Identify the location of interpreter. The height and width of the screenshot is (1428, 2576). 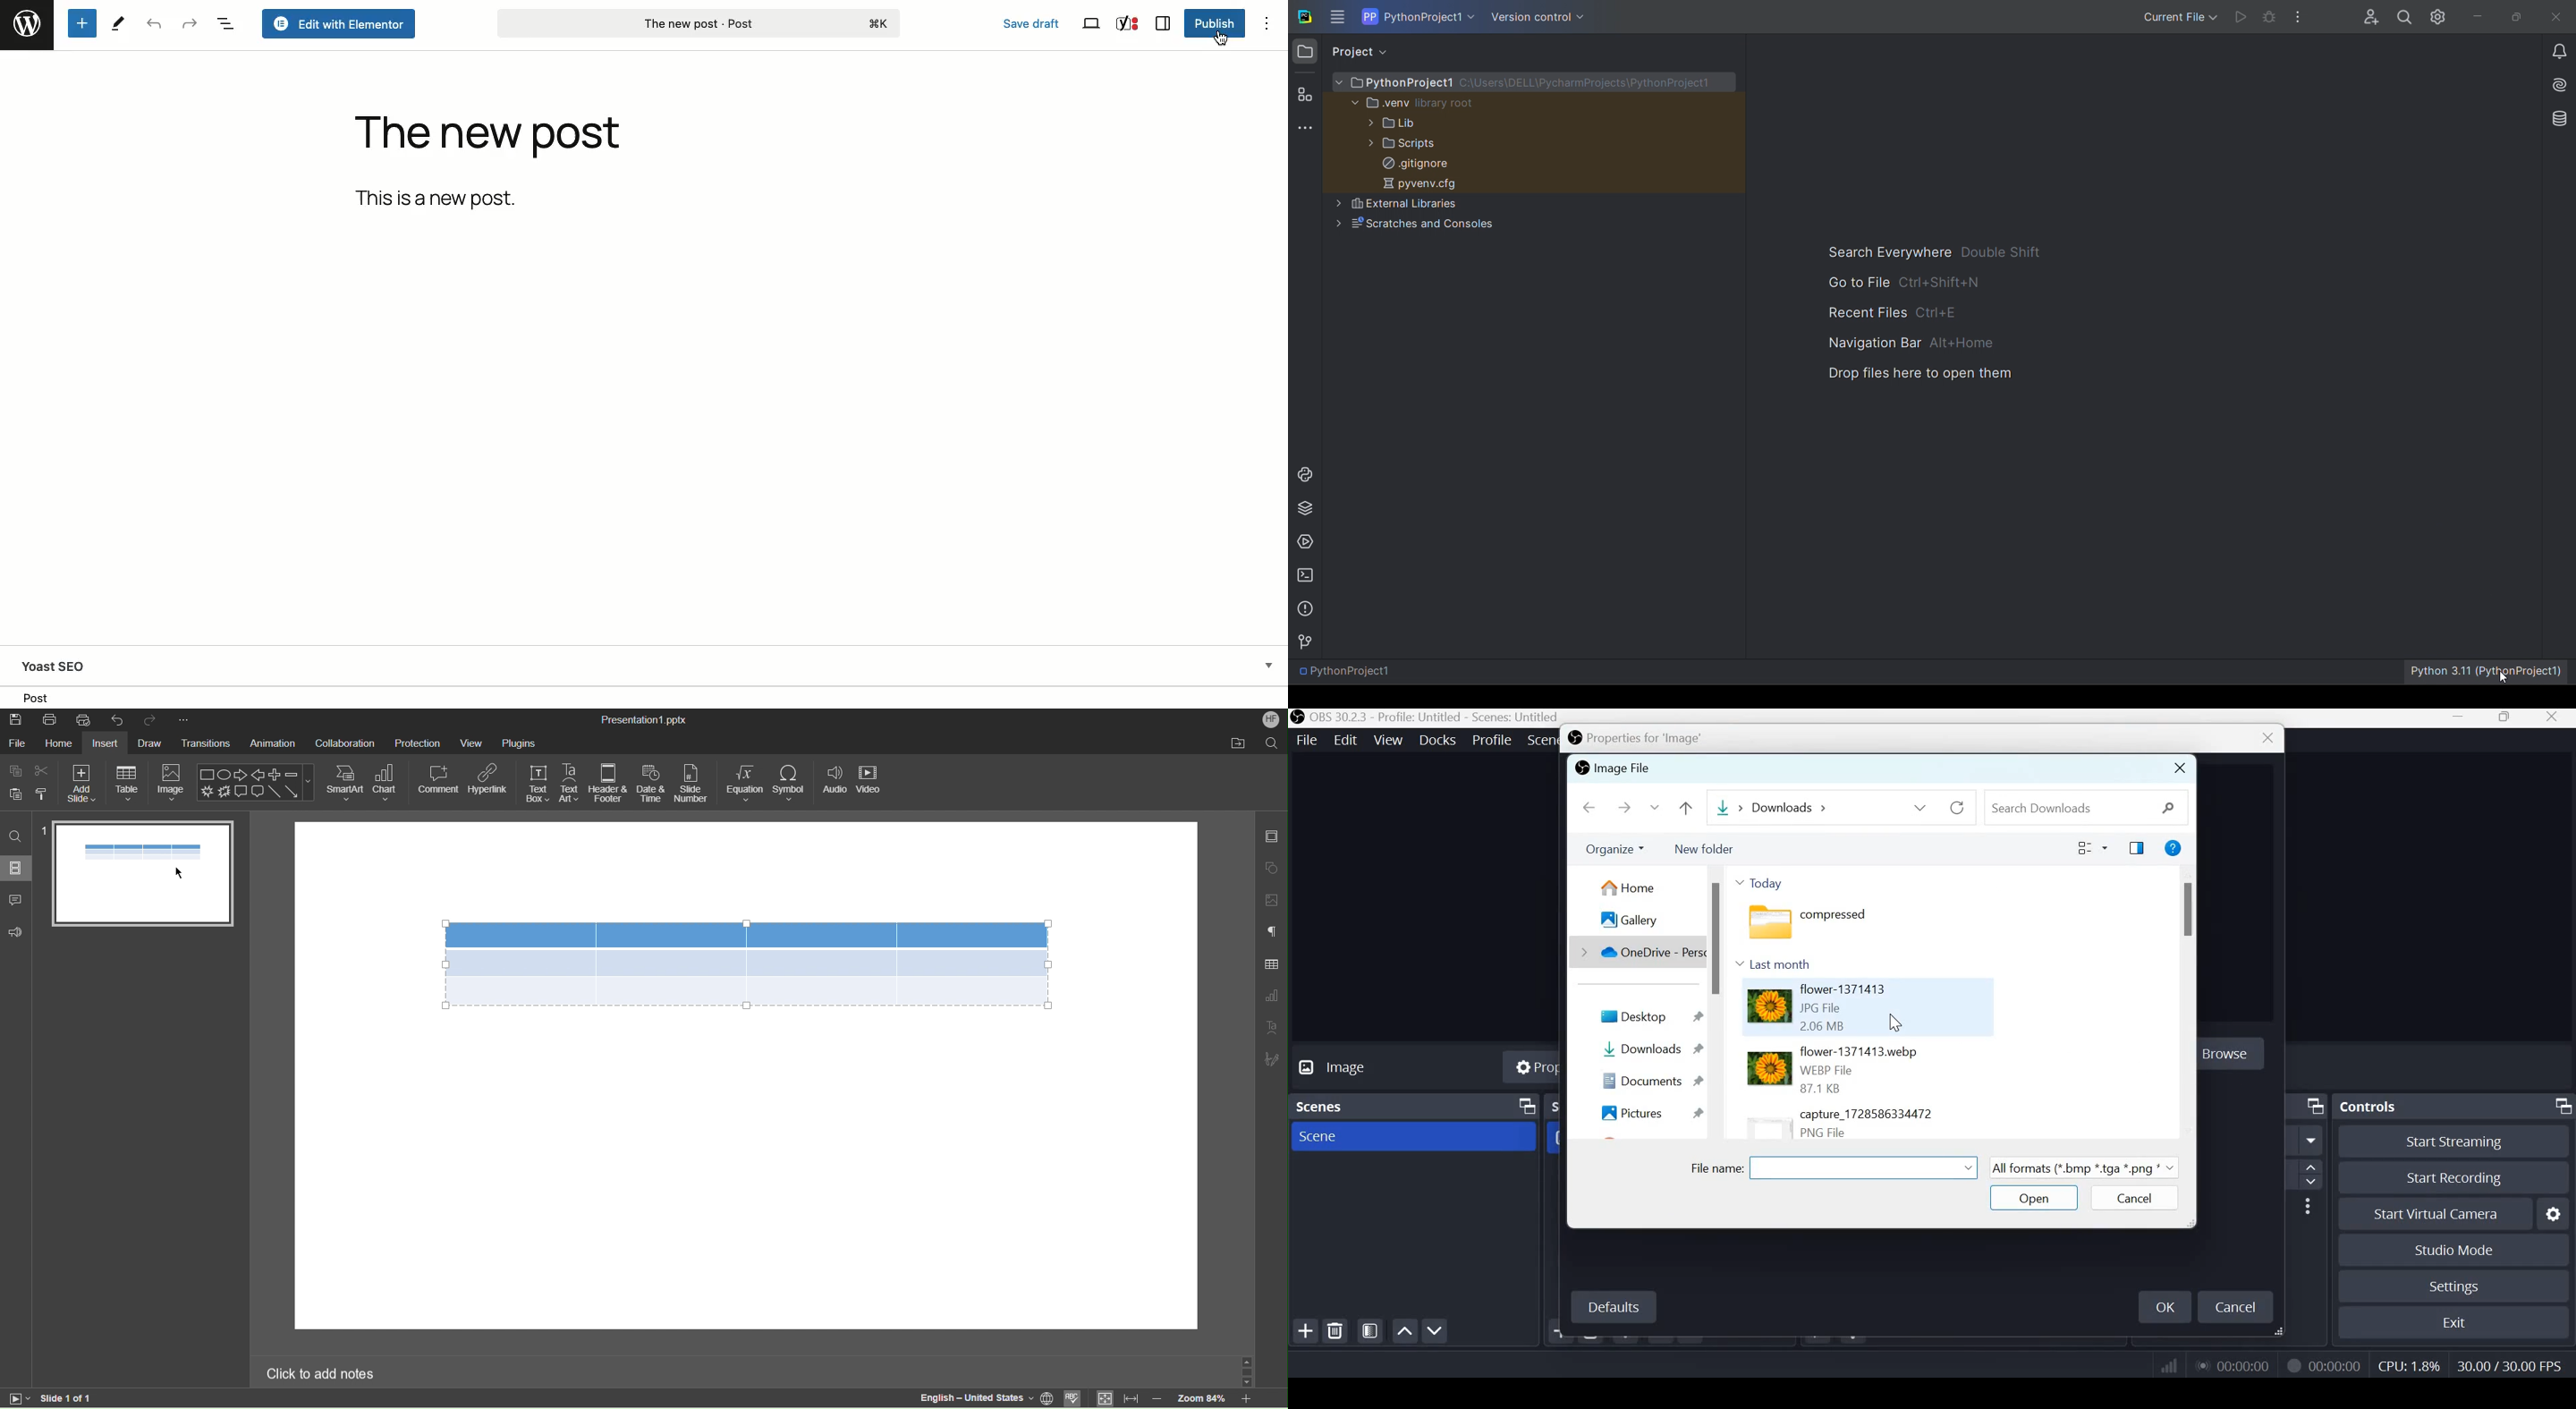
(2487, 672).